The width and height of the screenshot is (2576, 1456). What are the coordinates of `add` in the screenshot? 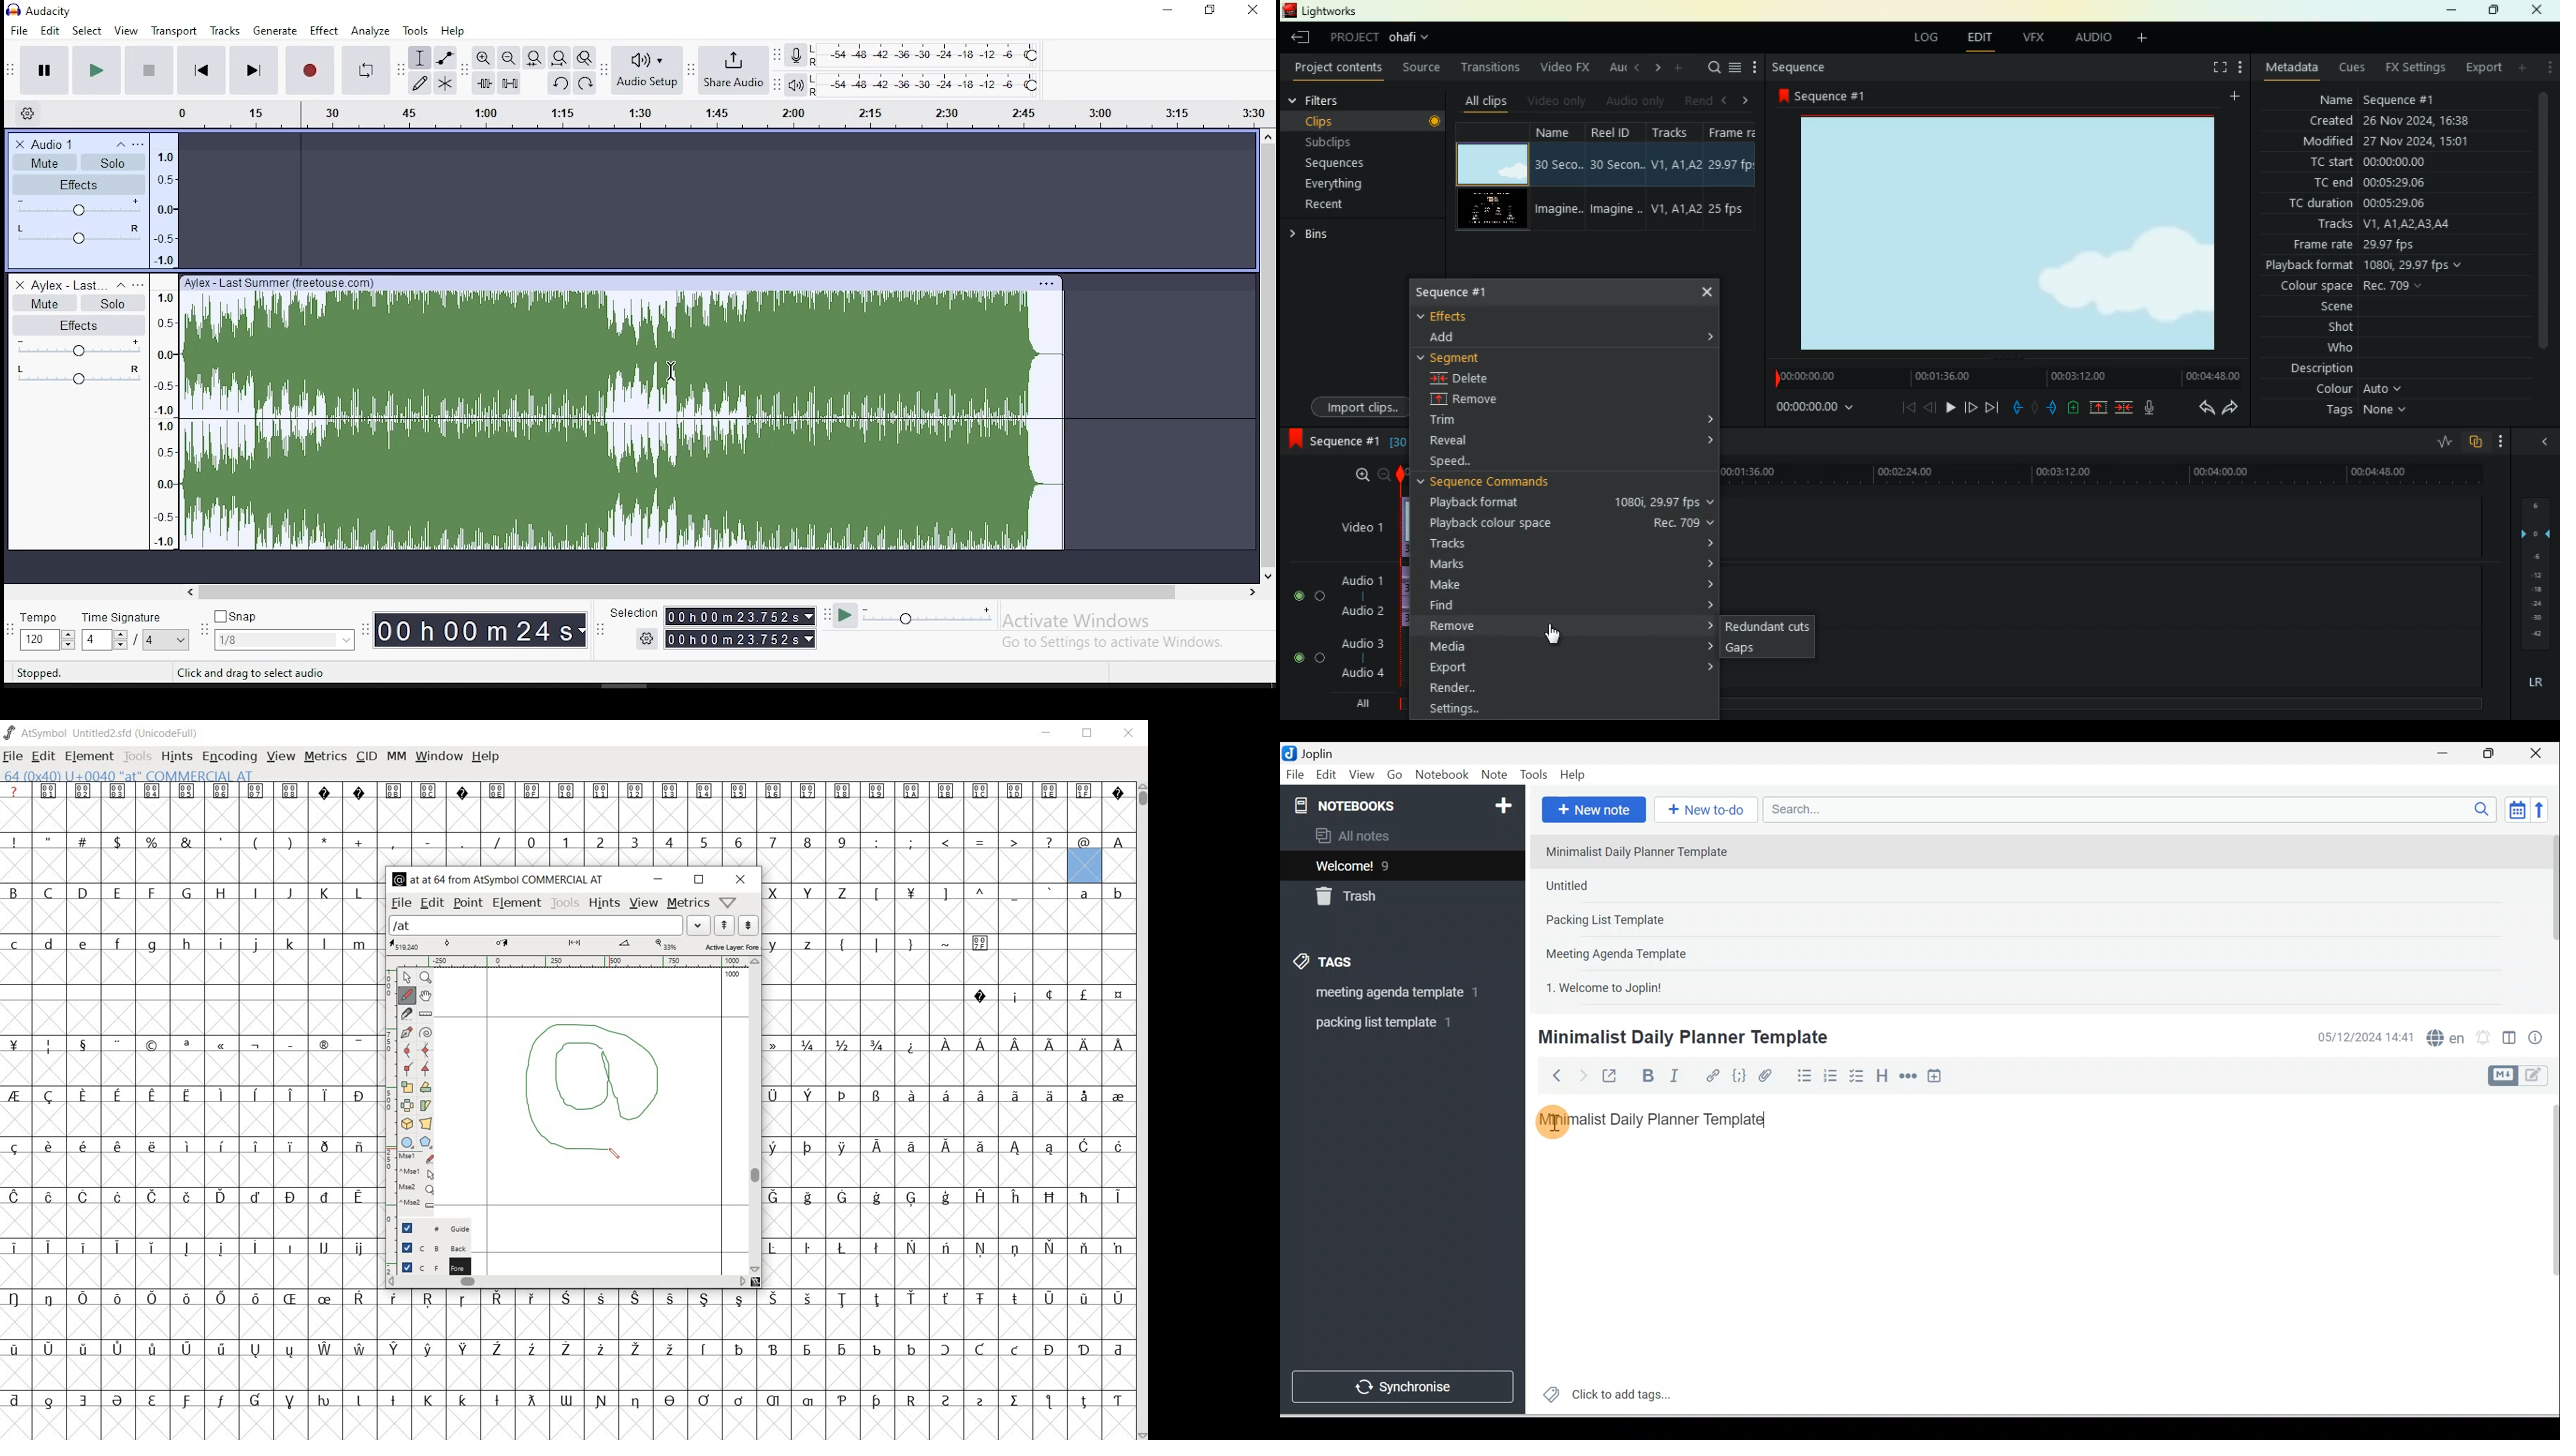 It's located at (2521, 71).